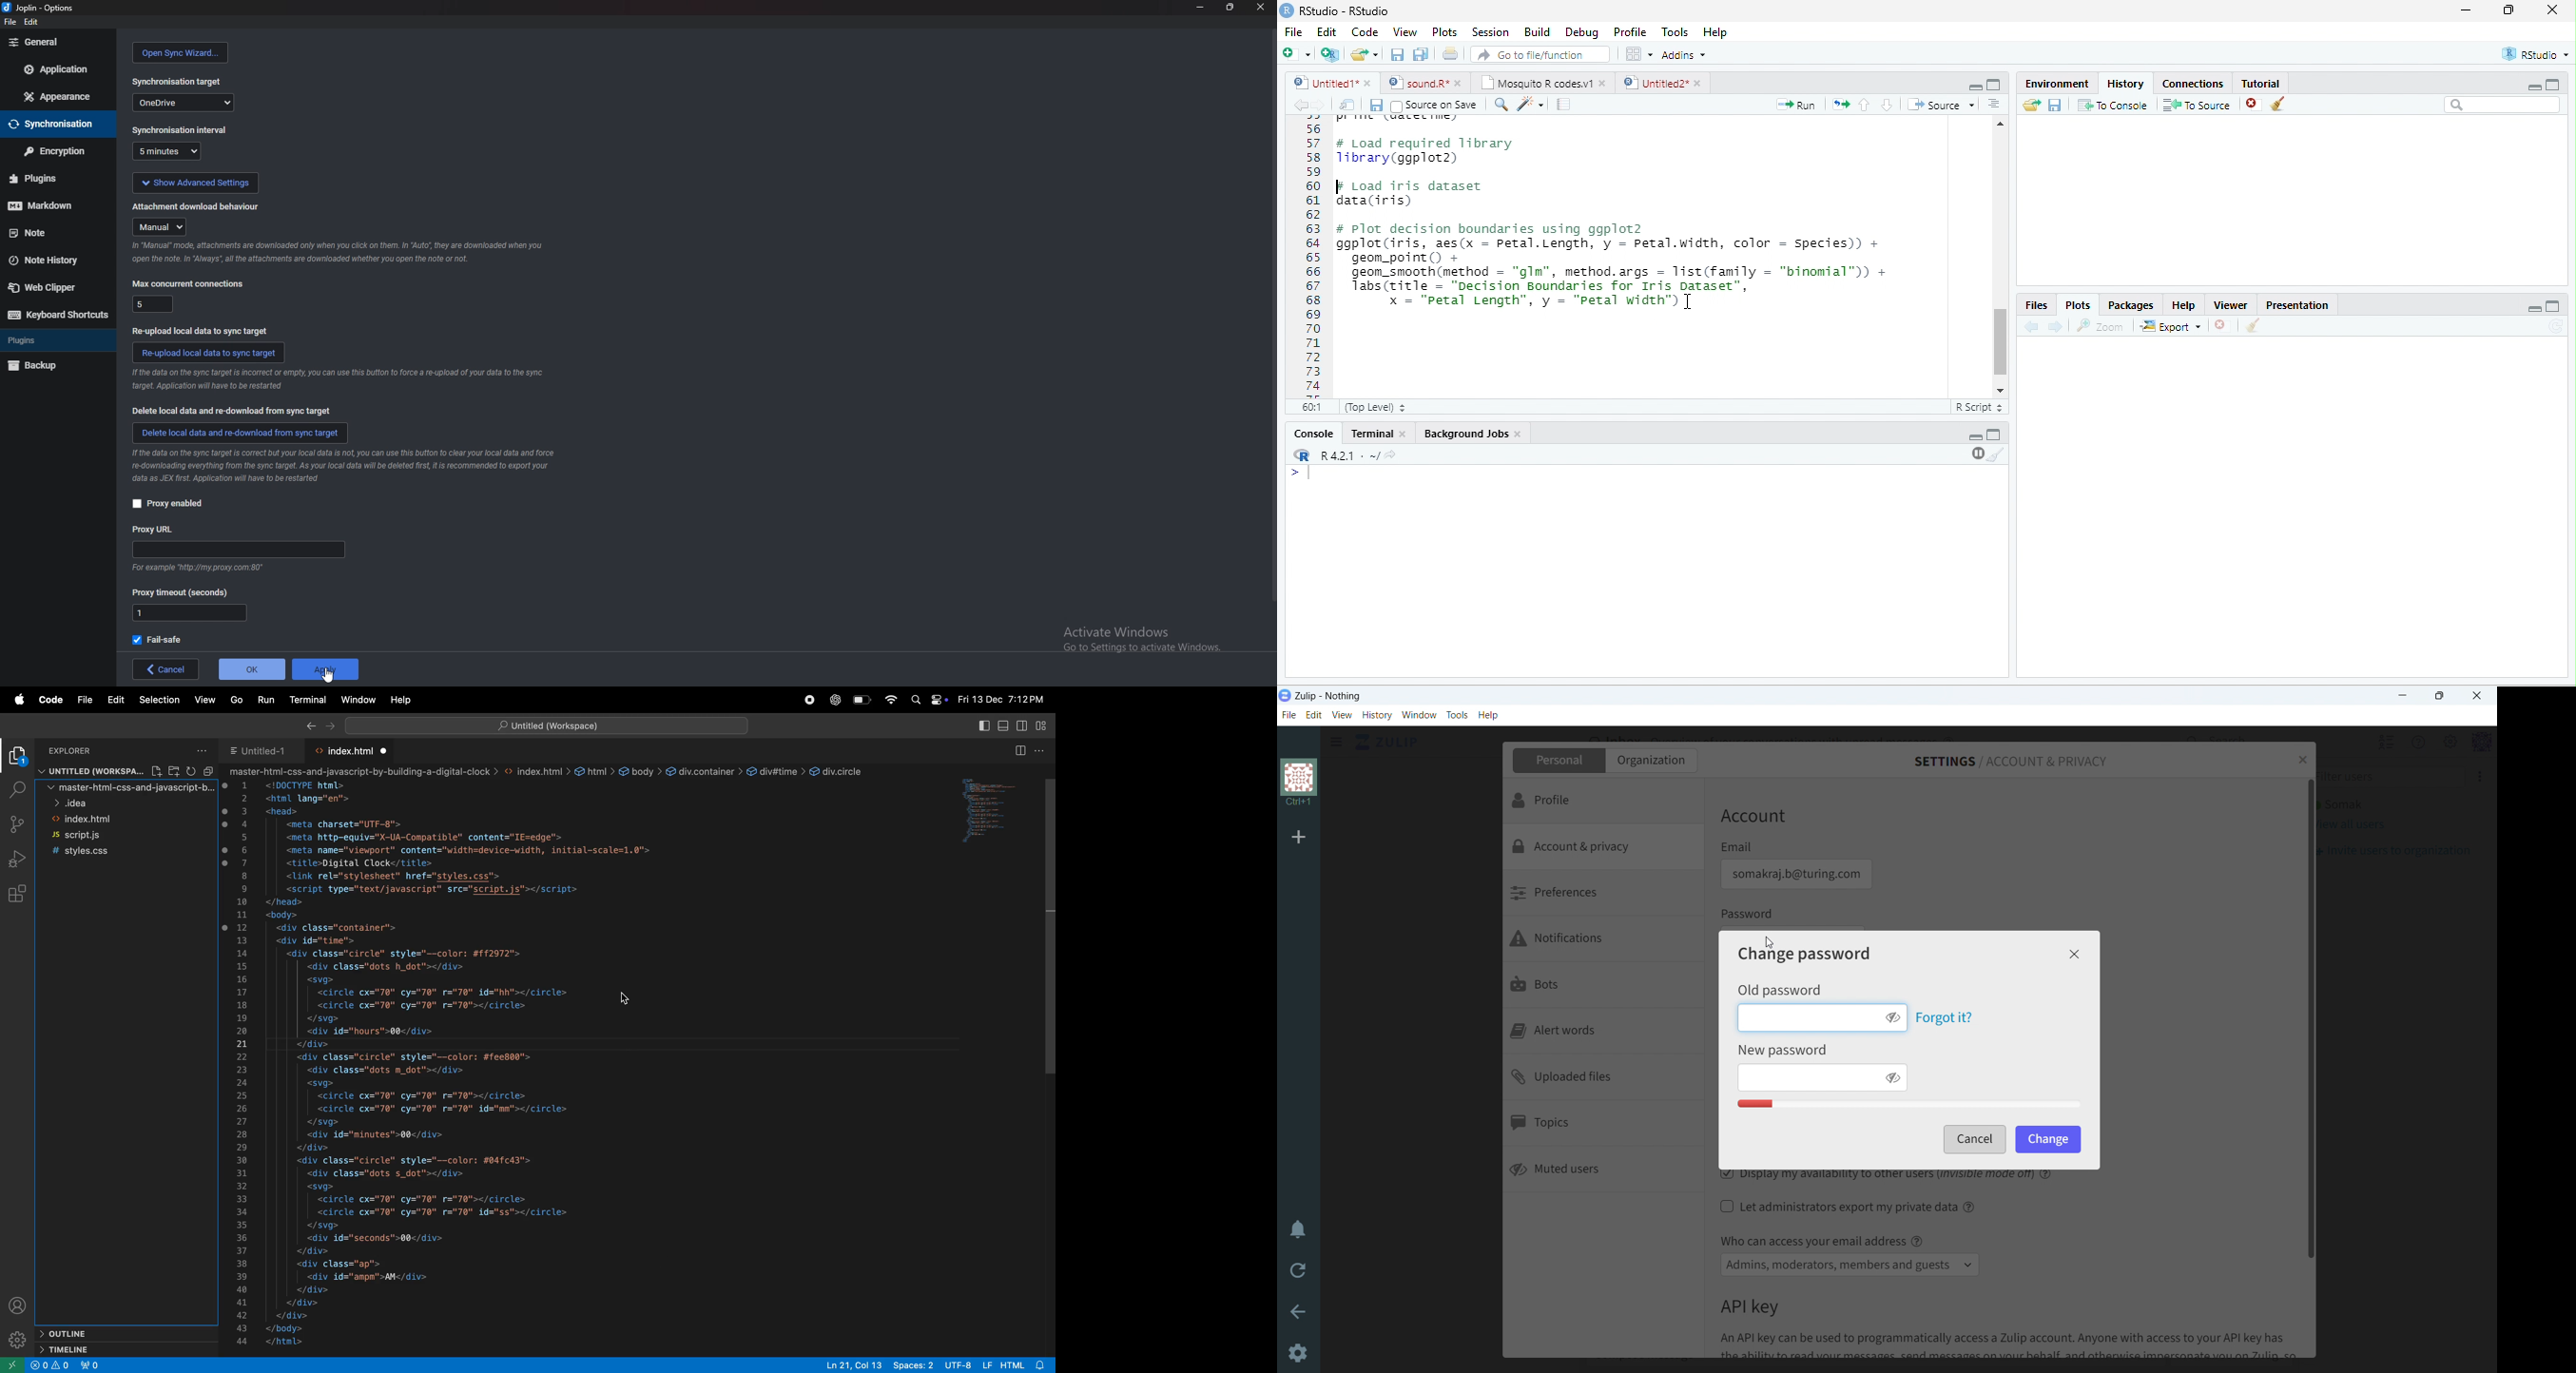  What do you see at coordinates (2231, 305) in the screenshot?
I see `Viewer` at bounding box center [2231, 305].